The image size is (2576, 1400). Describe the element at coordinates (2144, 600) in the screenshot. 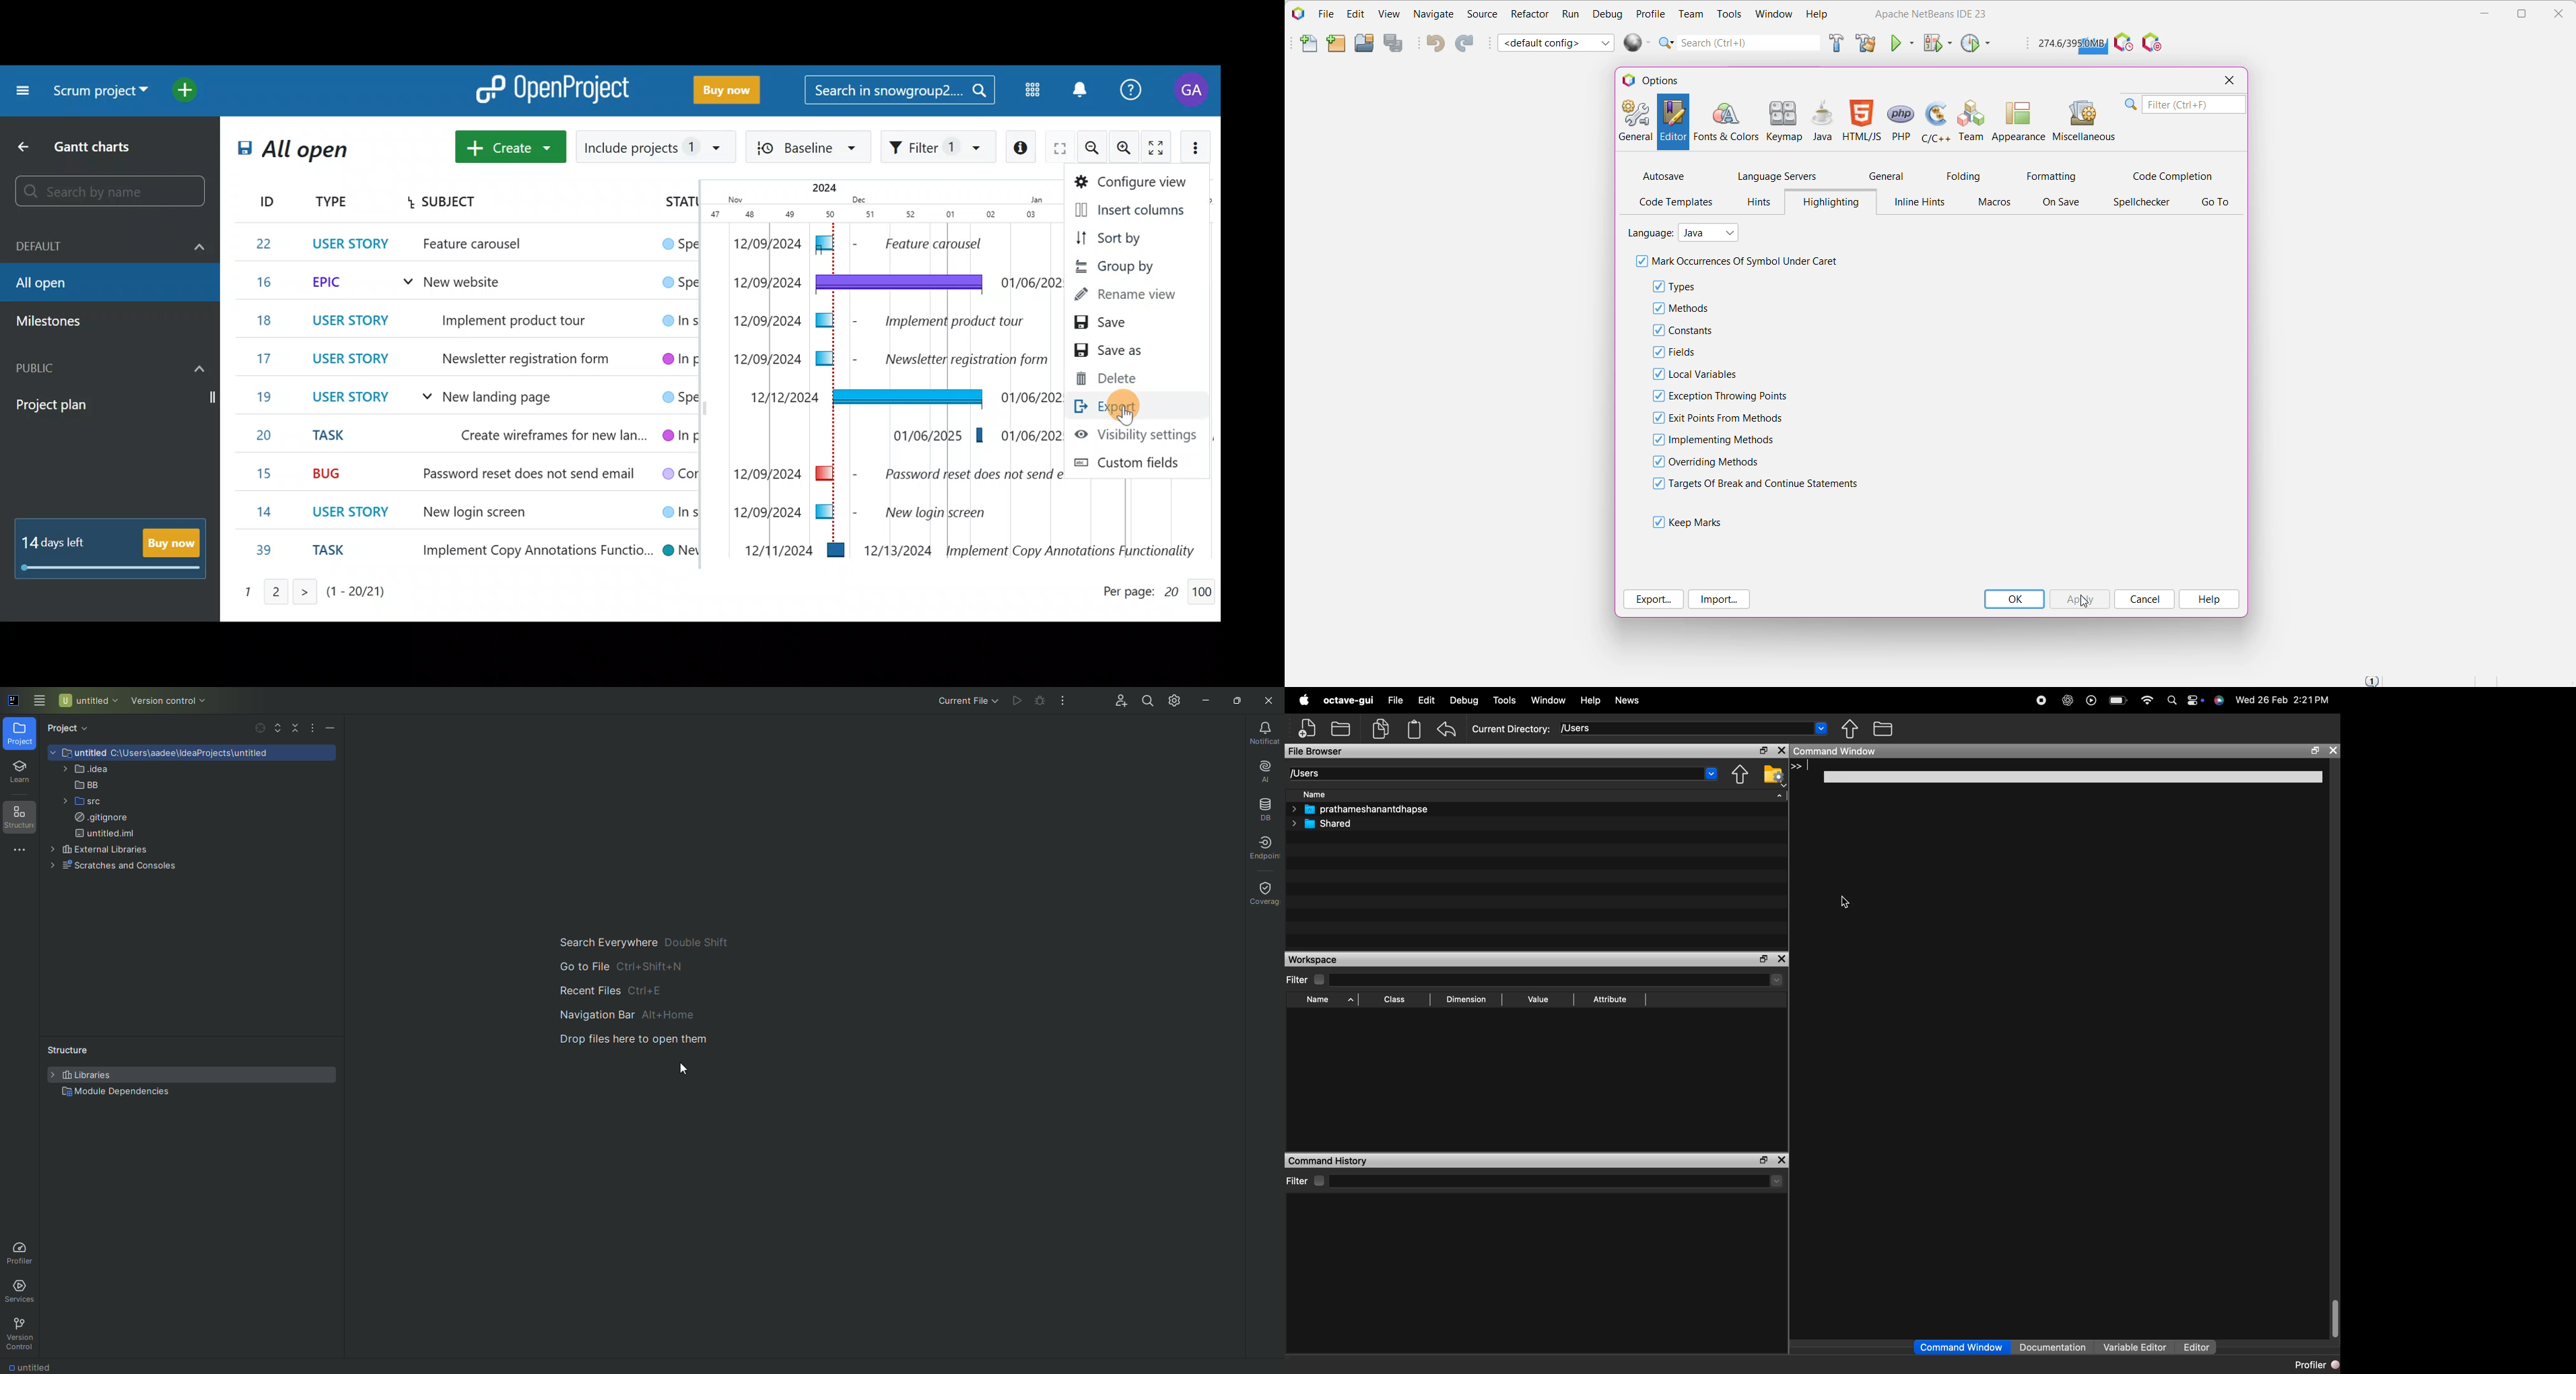

I see `Cancel` at that location.